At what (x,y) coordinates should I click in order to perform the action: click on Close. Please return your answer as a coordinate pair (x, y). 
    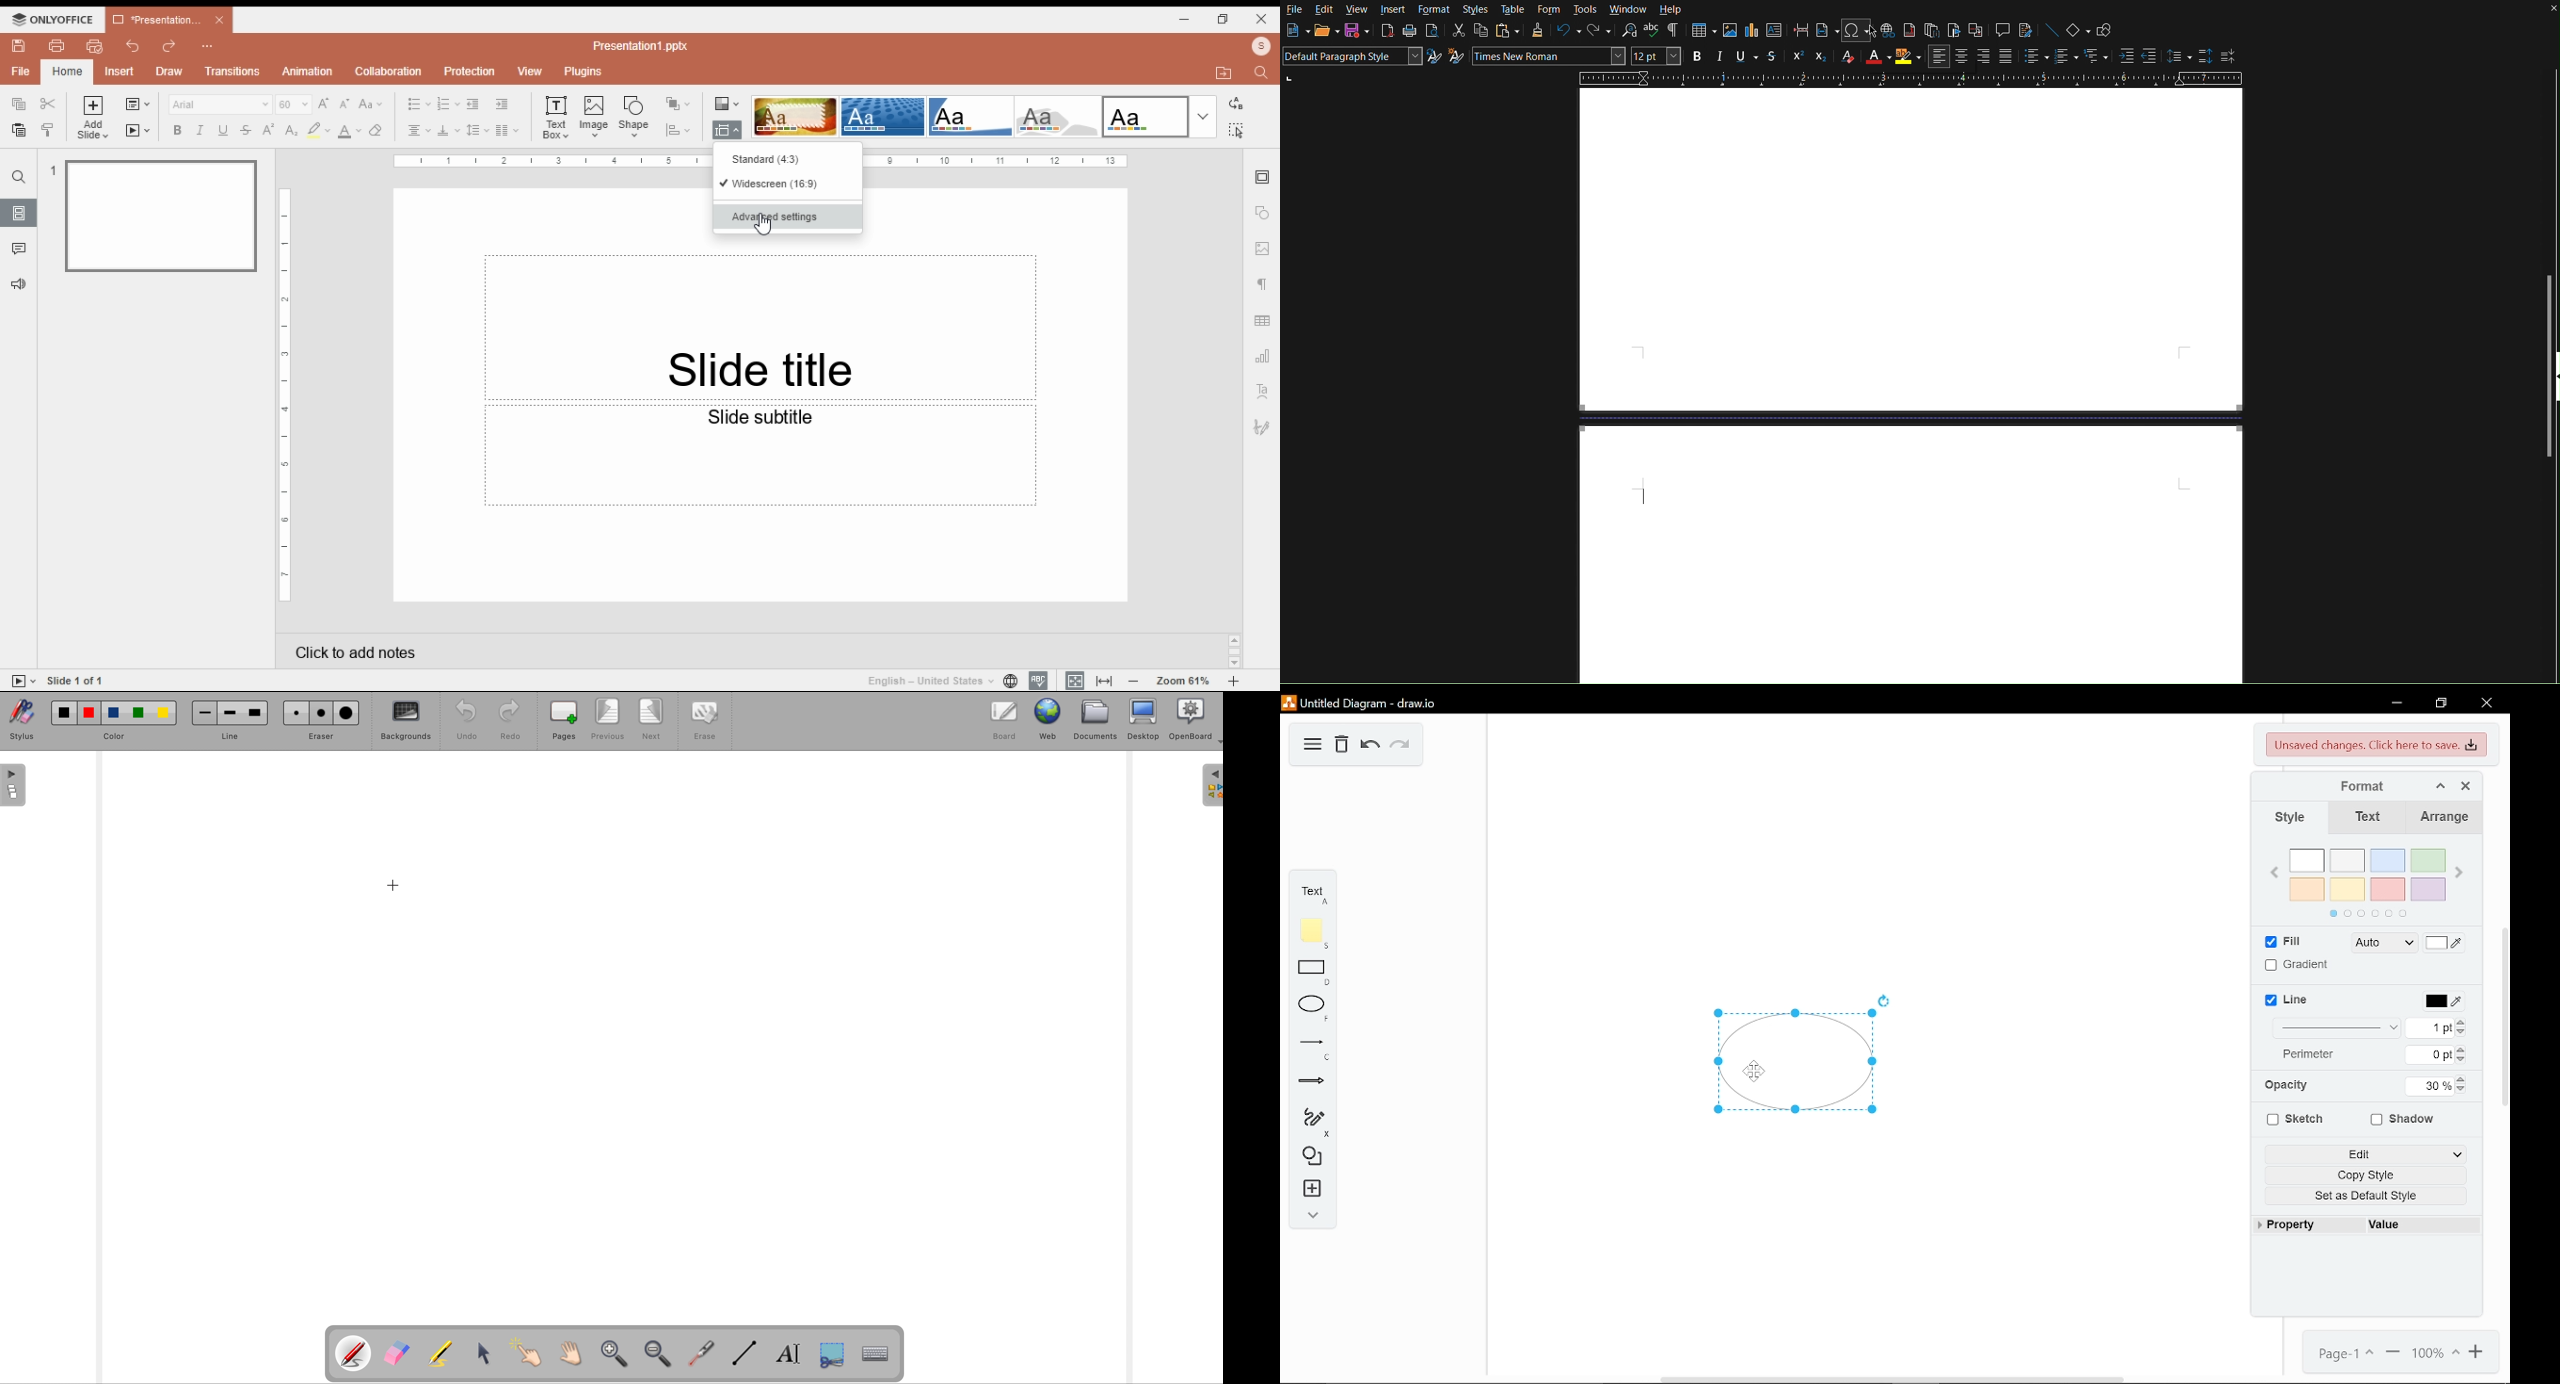
    Looking at the image, I should click on (2488, 703).